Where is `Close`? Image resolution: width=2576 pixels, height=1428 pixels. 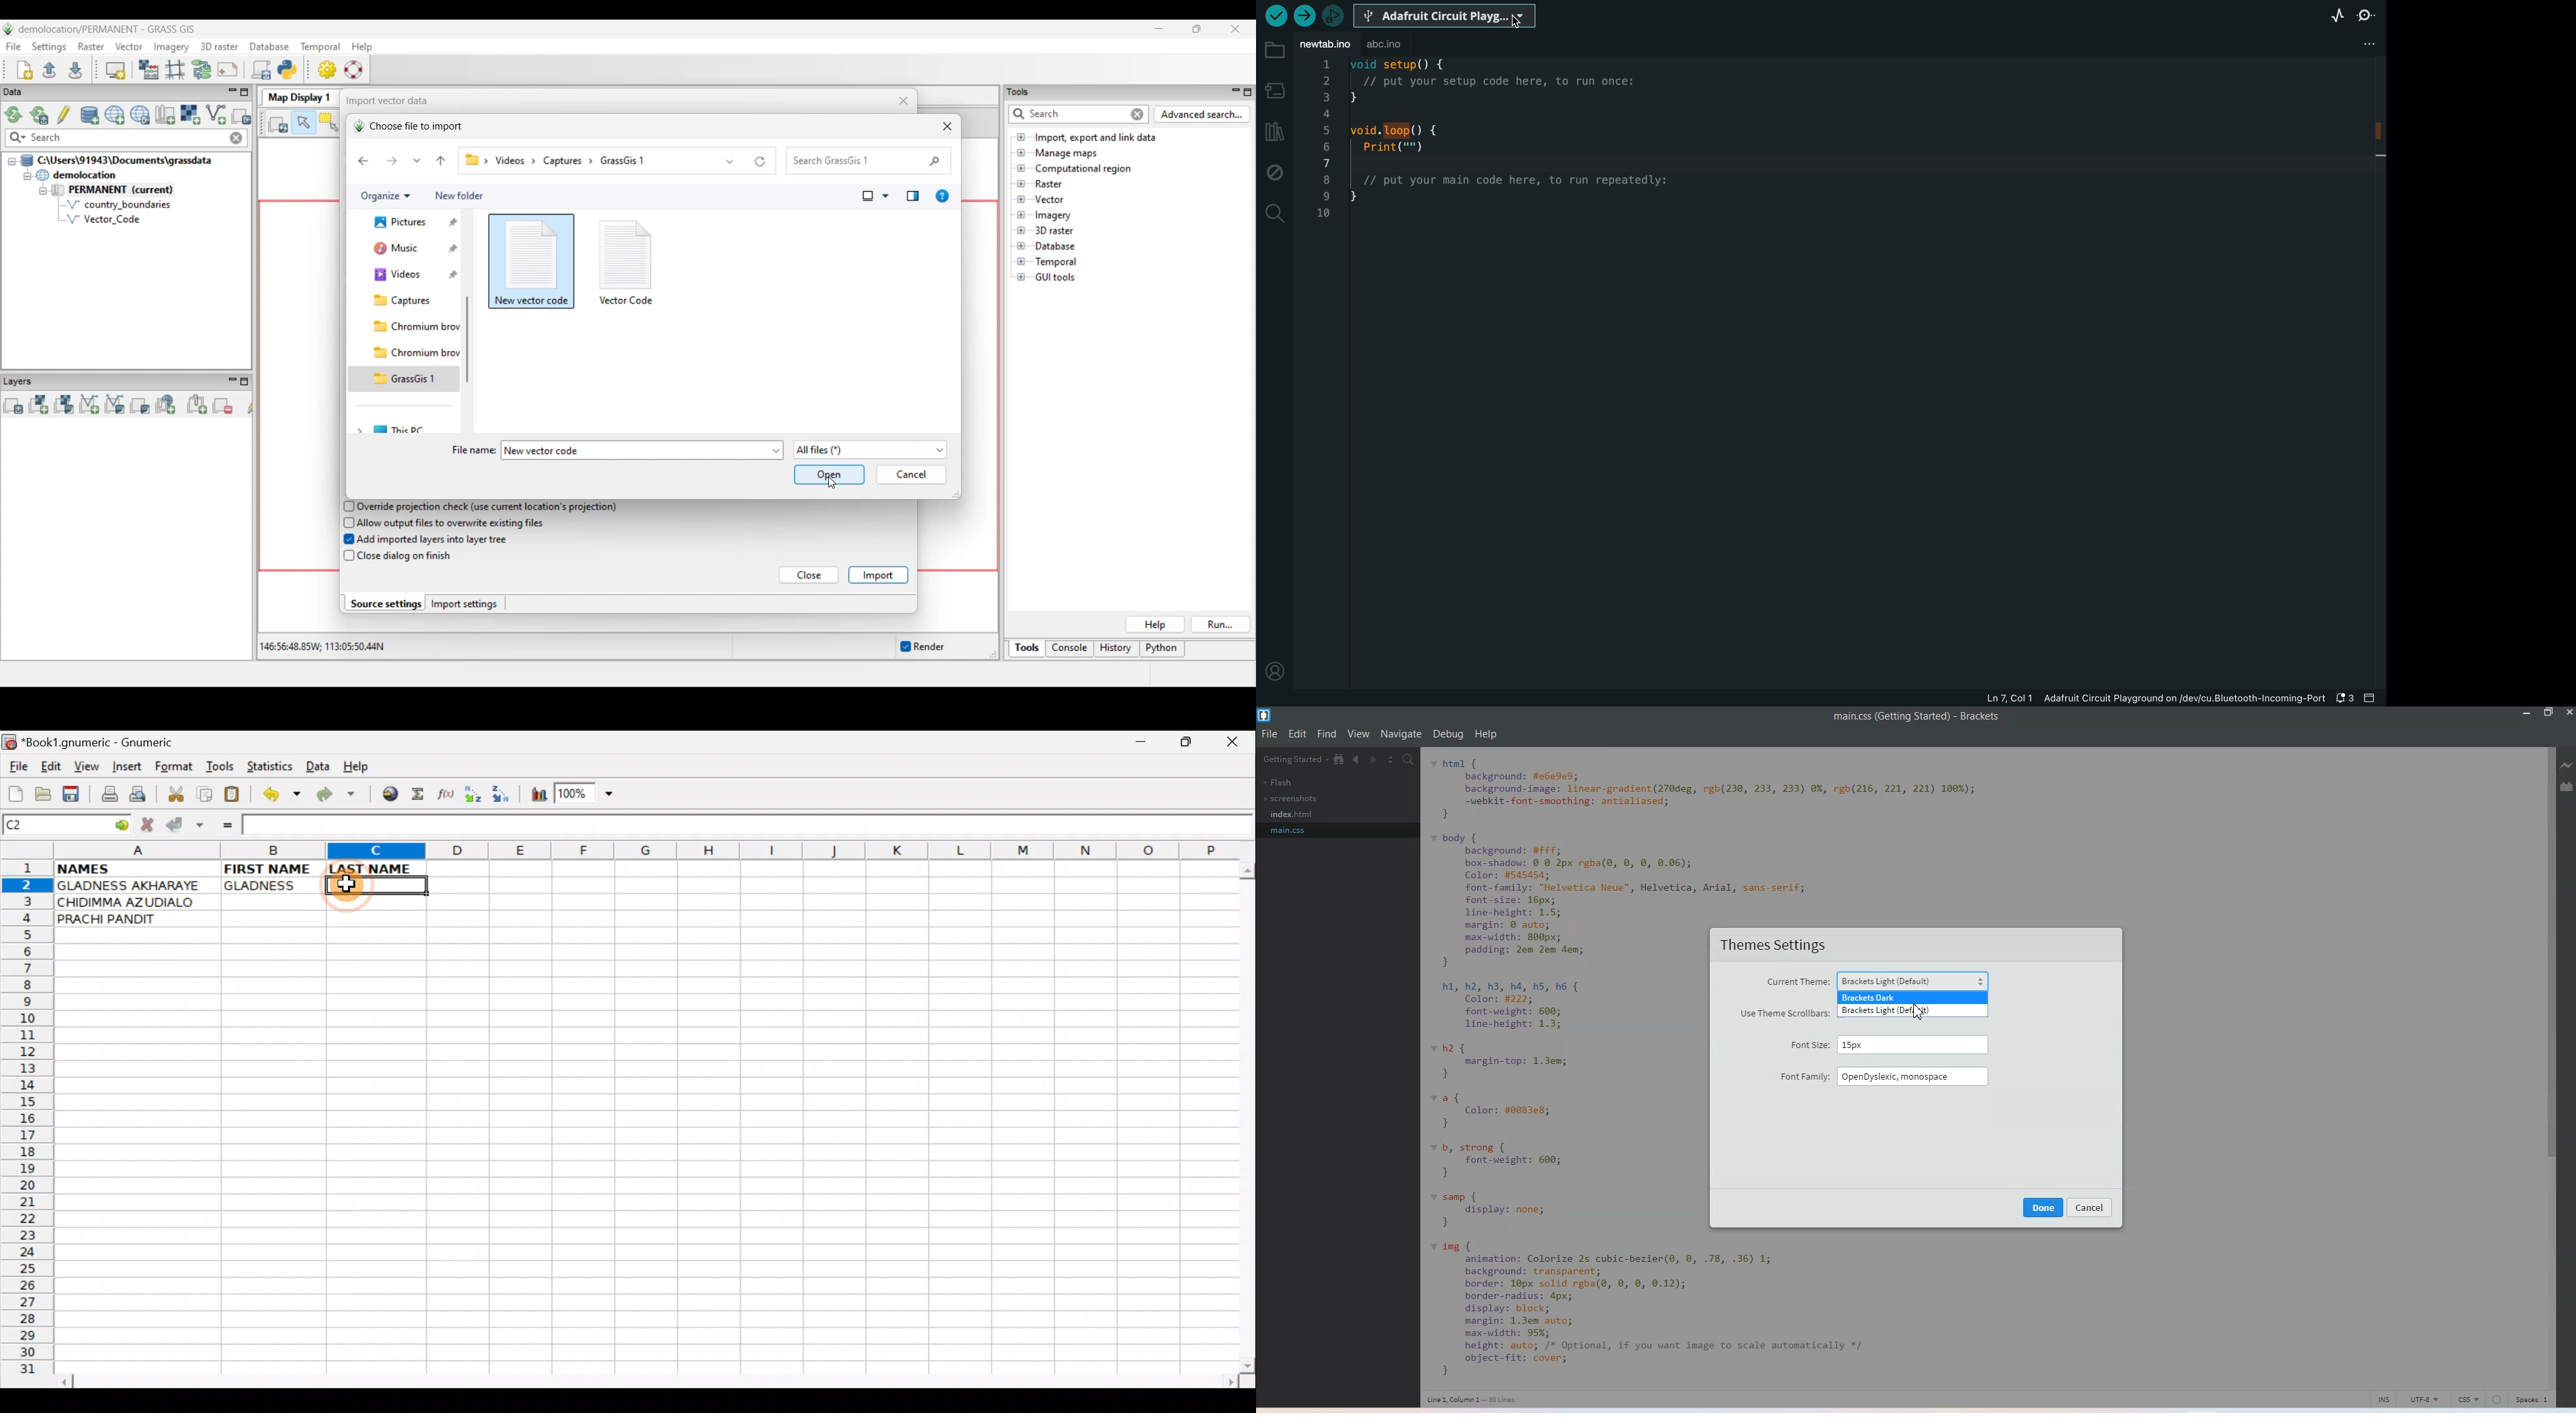
Close is located at coordinates (2568, 713).